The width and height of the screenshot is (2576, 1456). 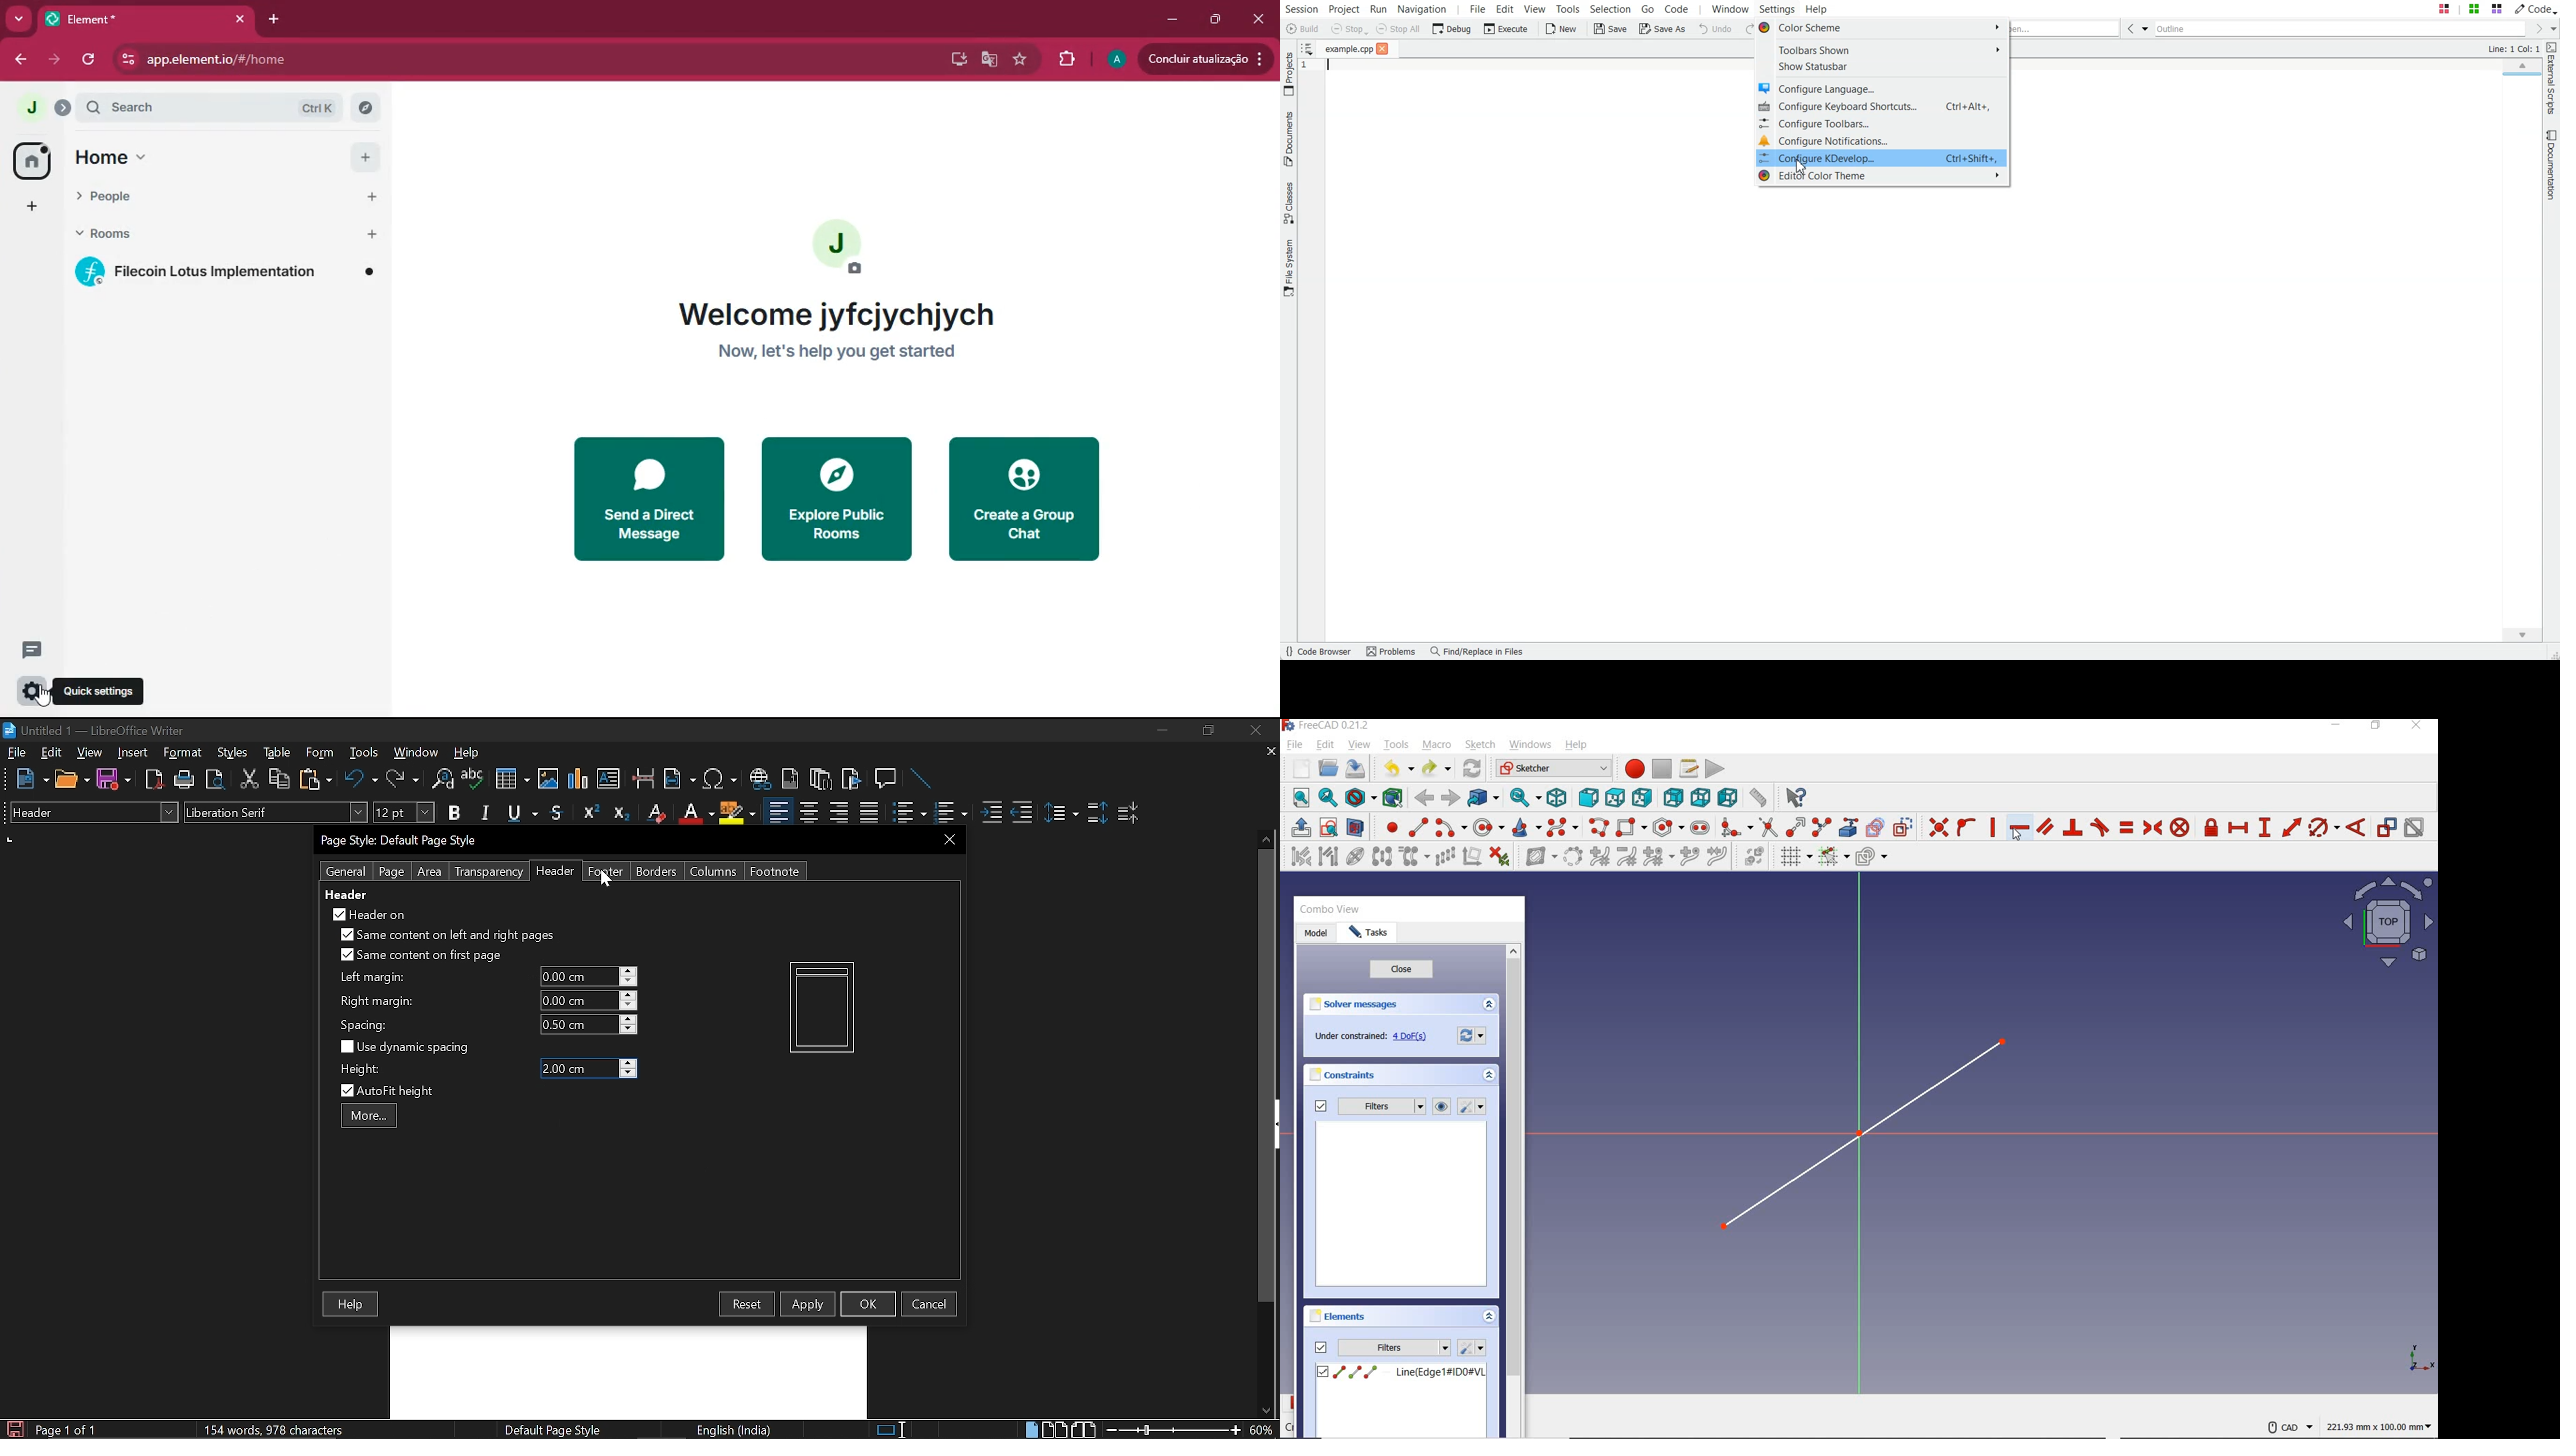 What do you see at coordinates (1168, 20) in the screenshot?
I see `minimize` at bounding box center [1168, 20].